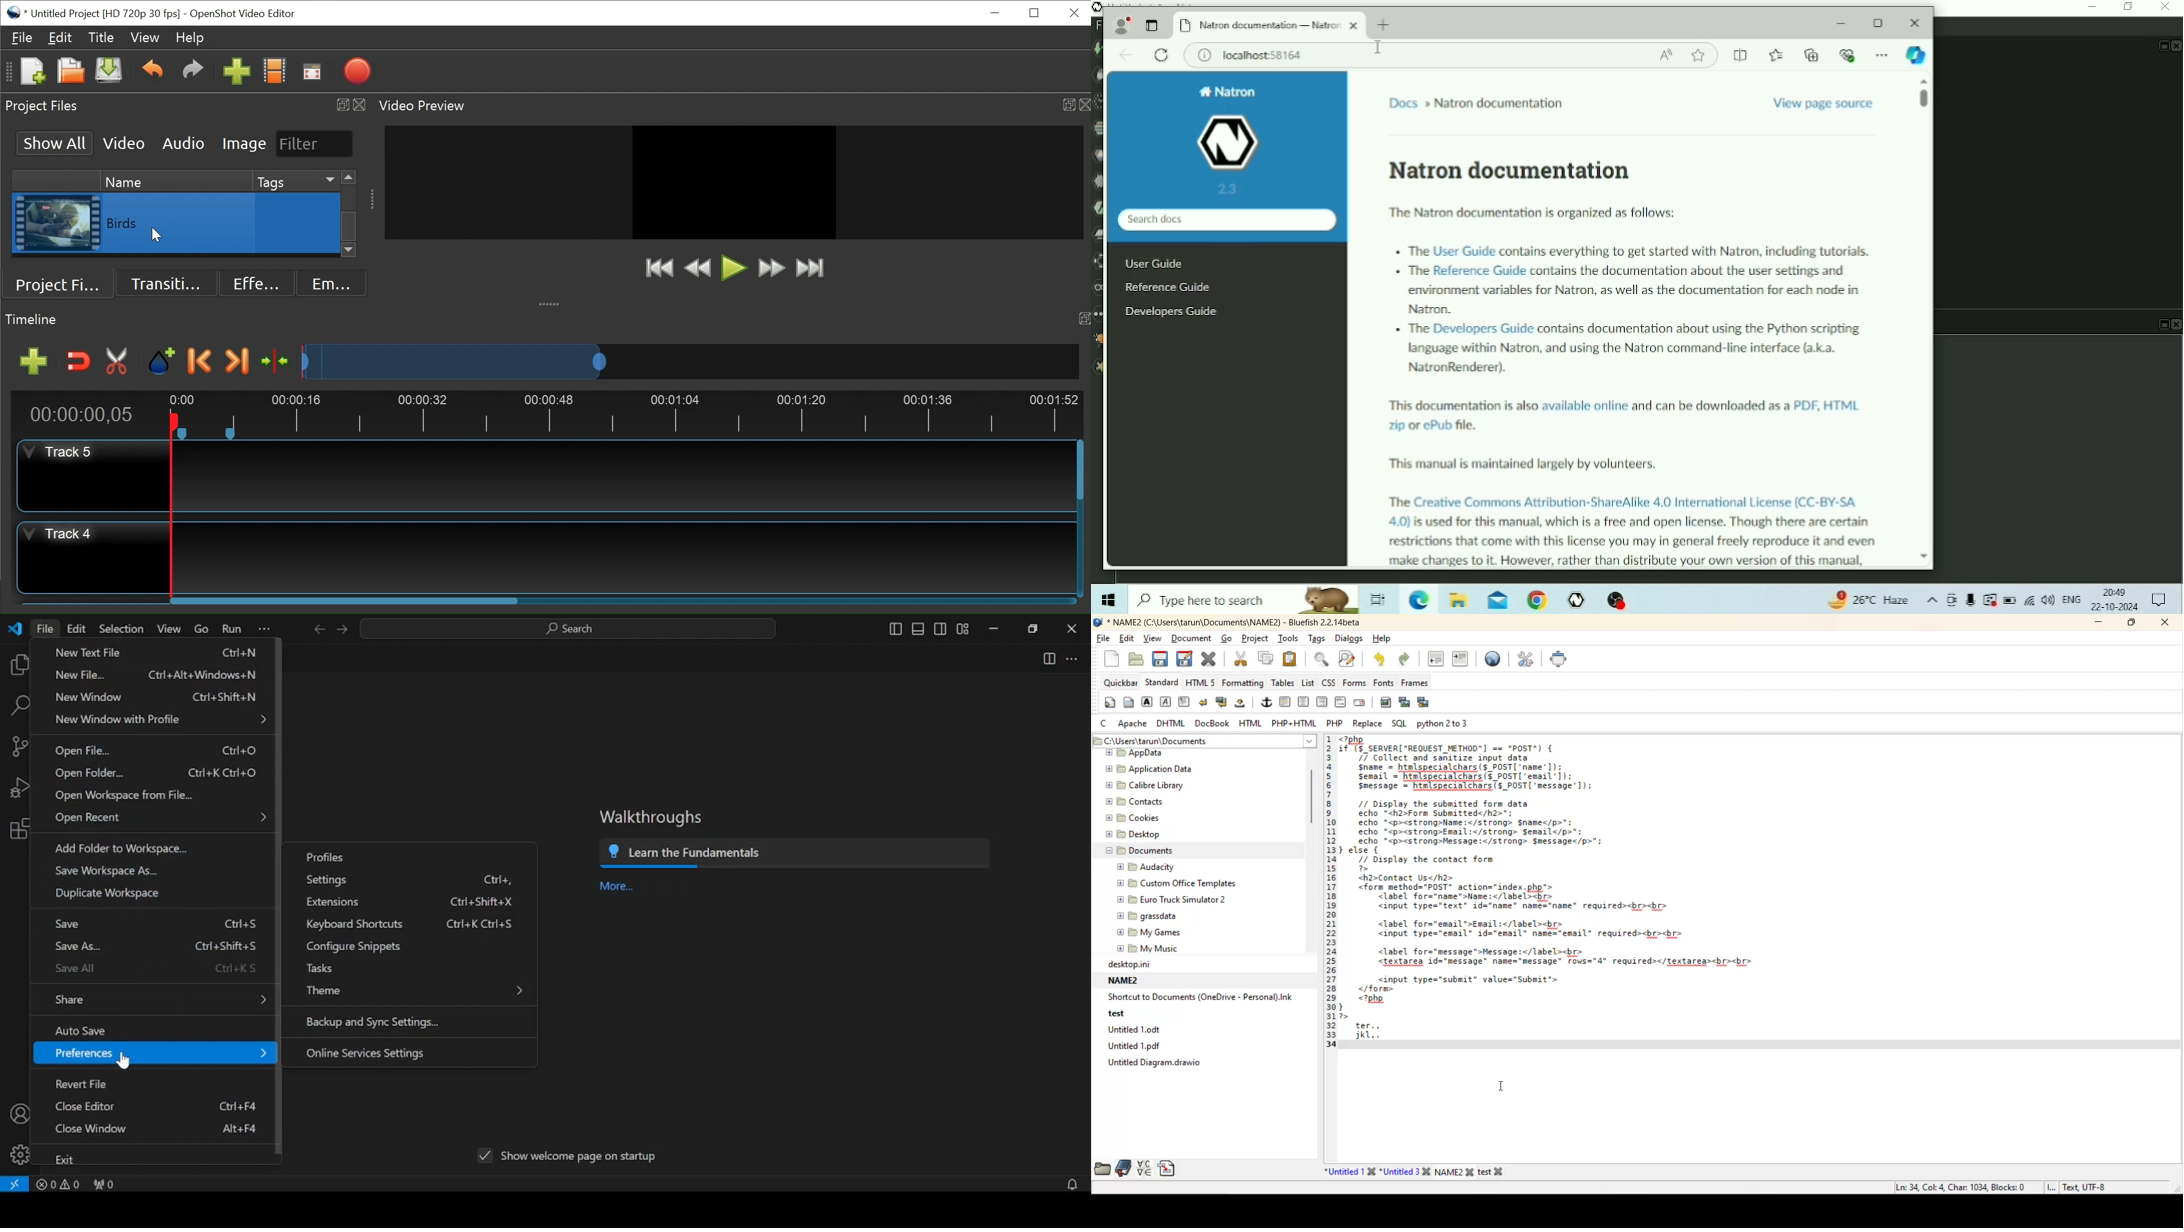 The image size is (2184, 1232). Describe the element at coordinates (92, 1129) in the screenshot. I see `close window` at that location.